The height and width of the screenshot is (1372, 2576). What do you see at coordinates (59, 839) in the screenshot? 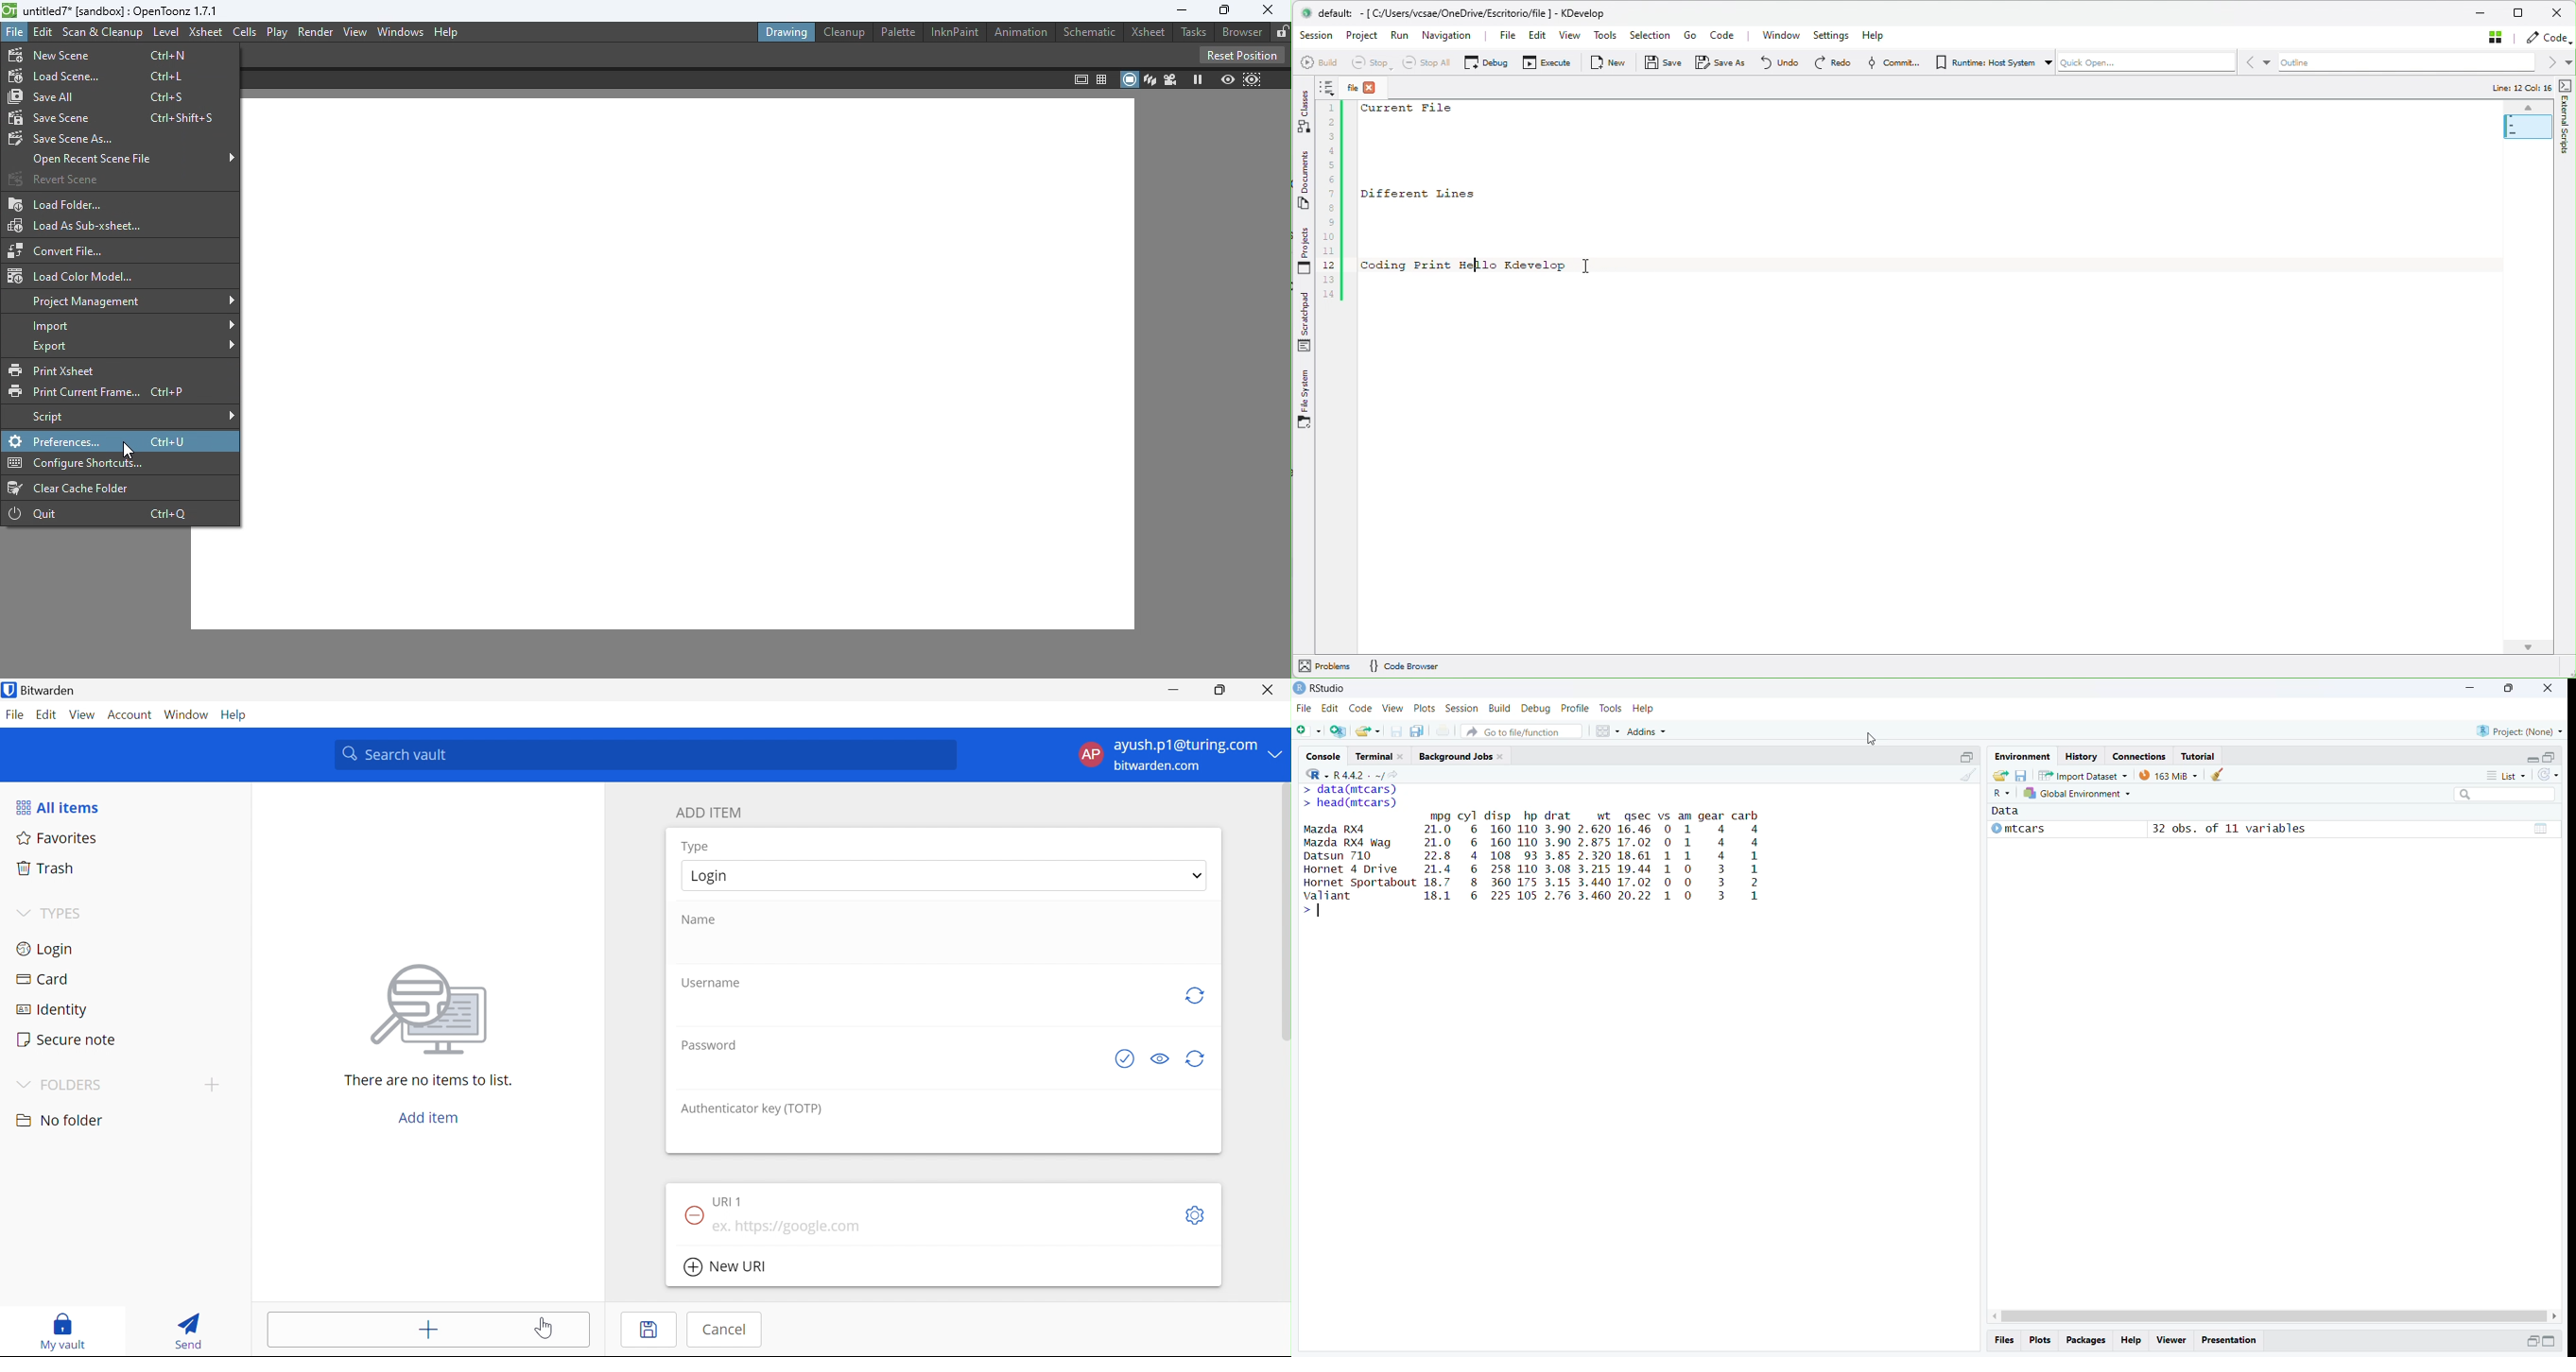
I see `Favorites` at bounding box center [59, 839].